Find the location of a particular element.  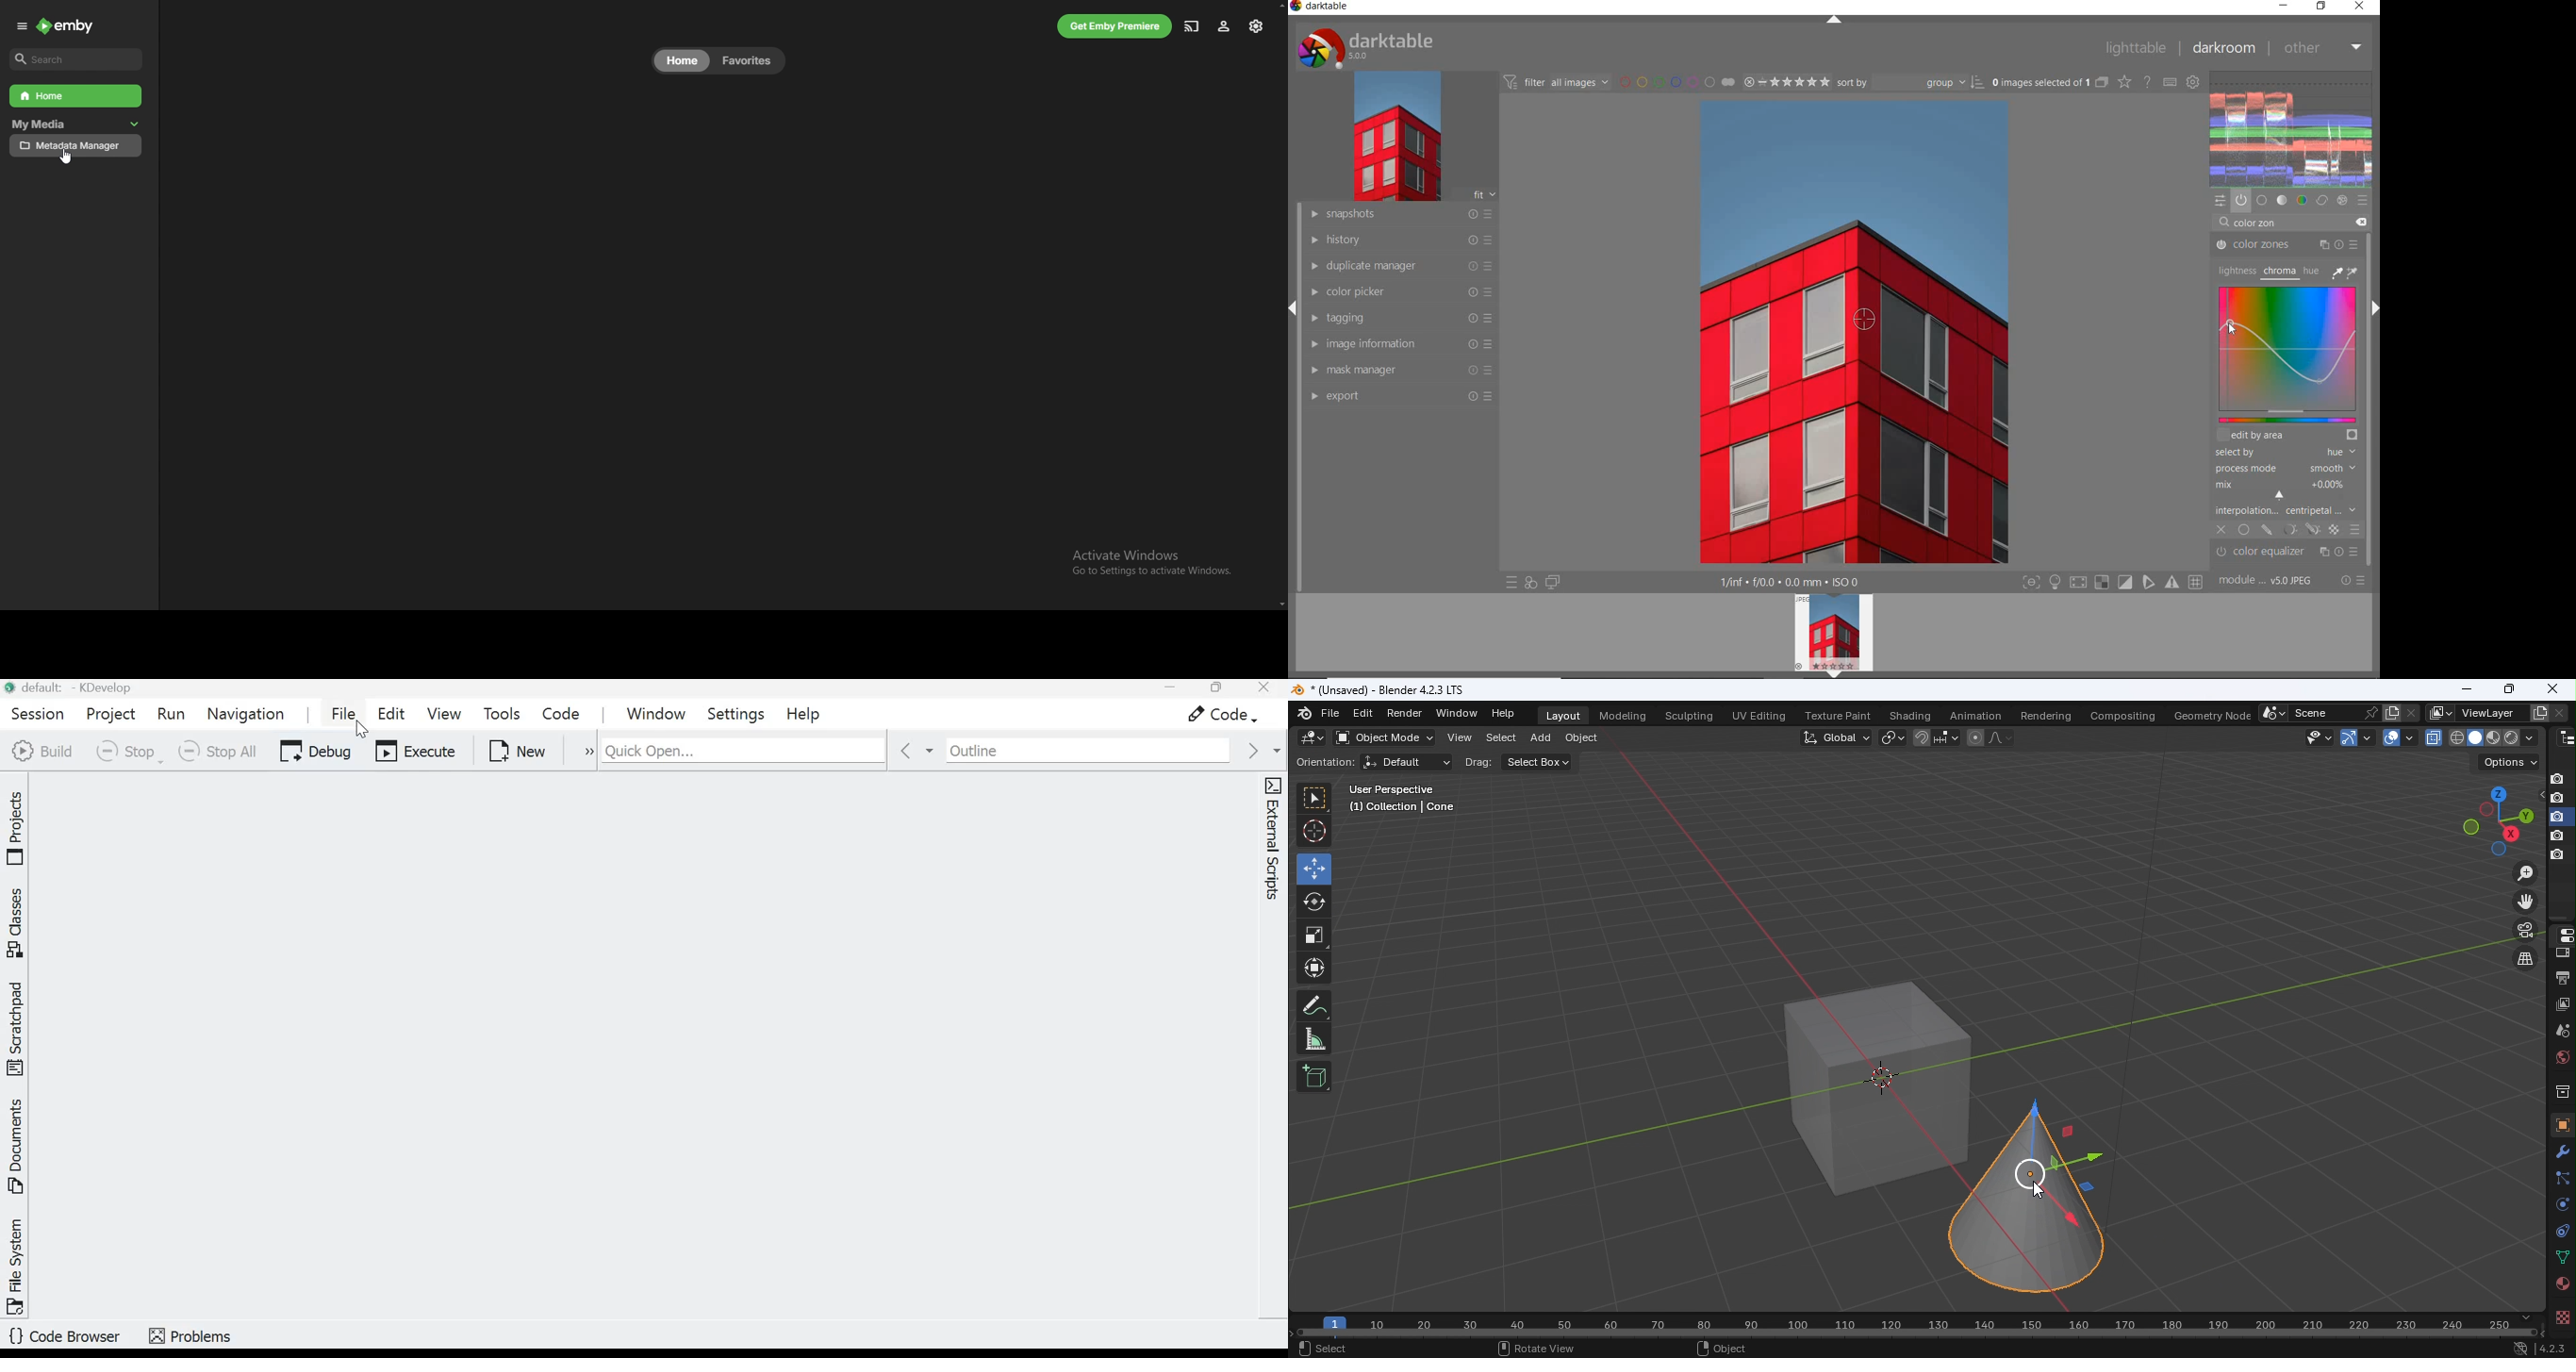

Select box is located at coordinates (1313, 799).